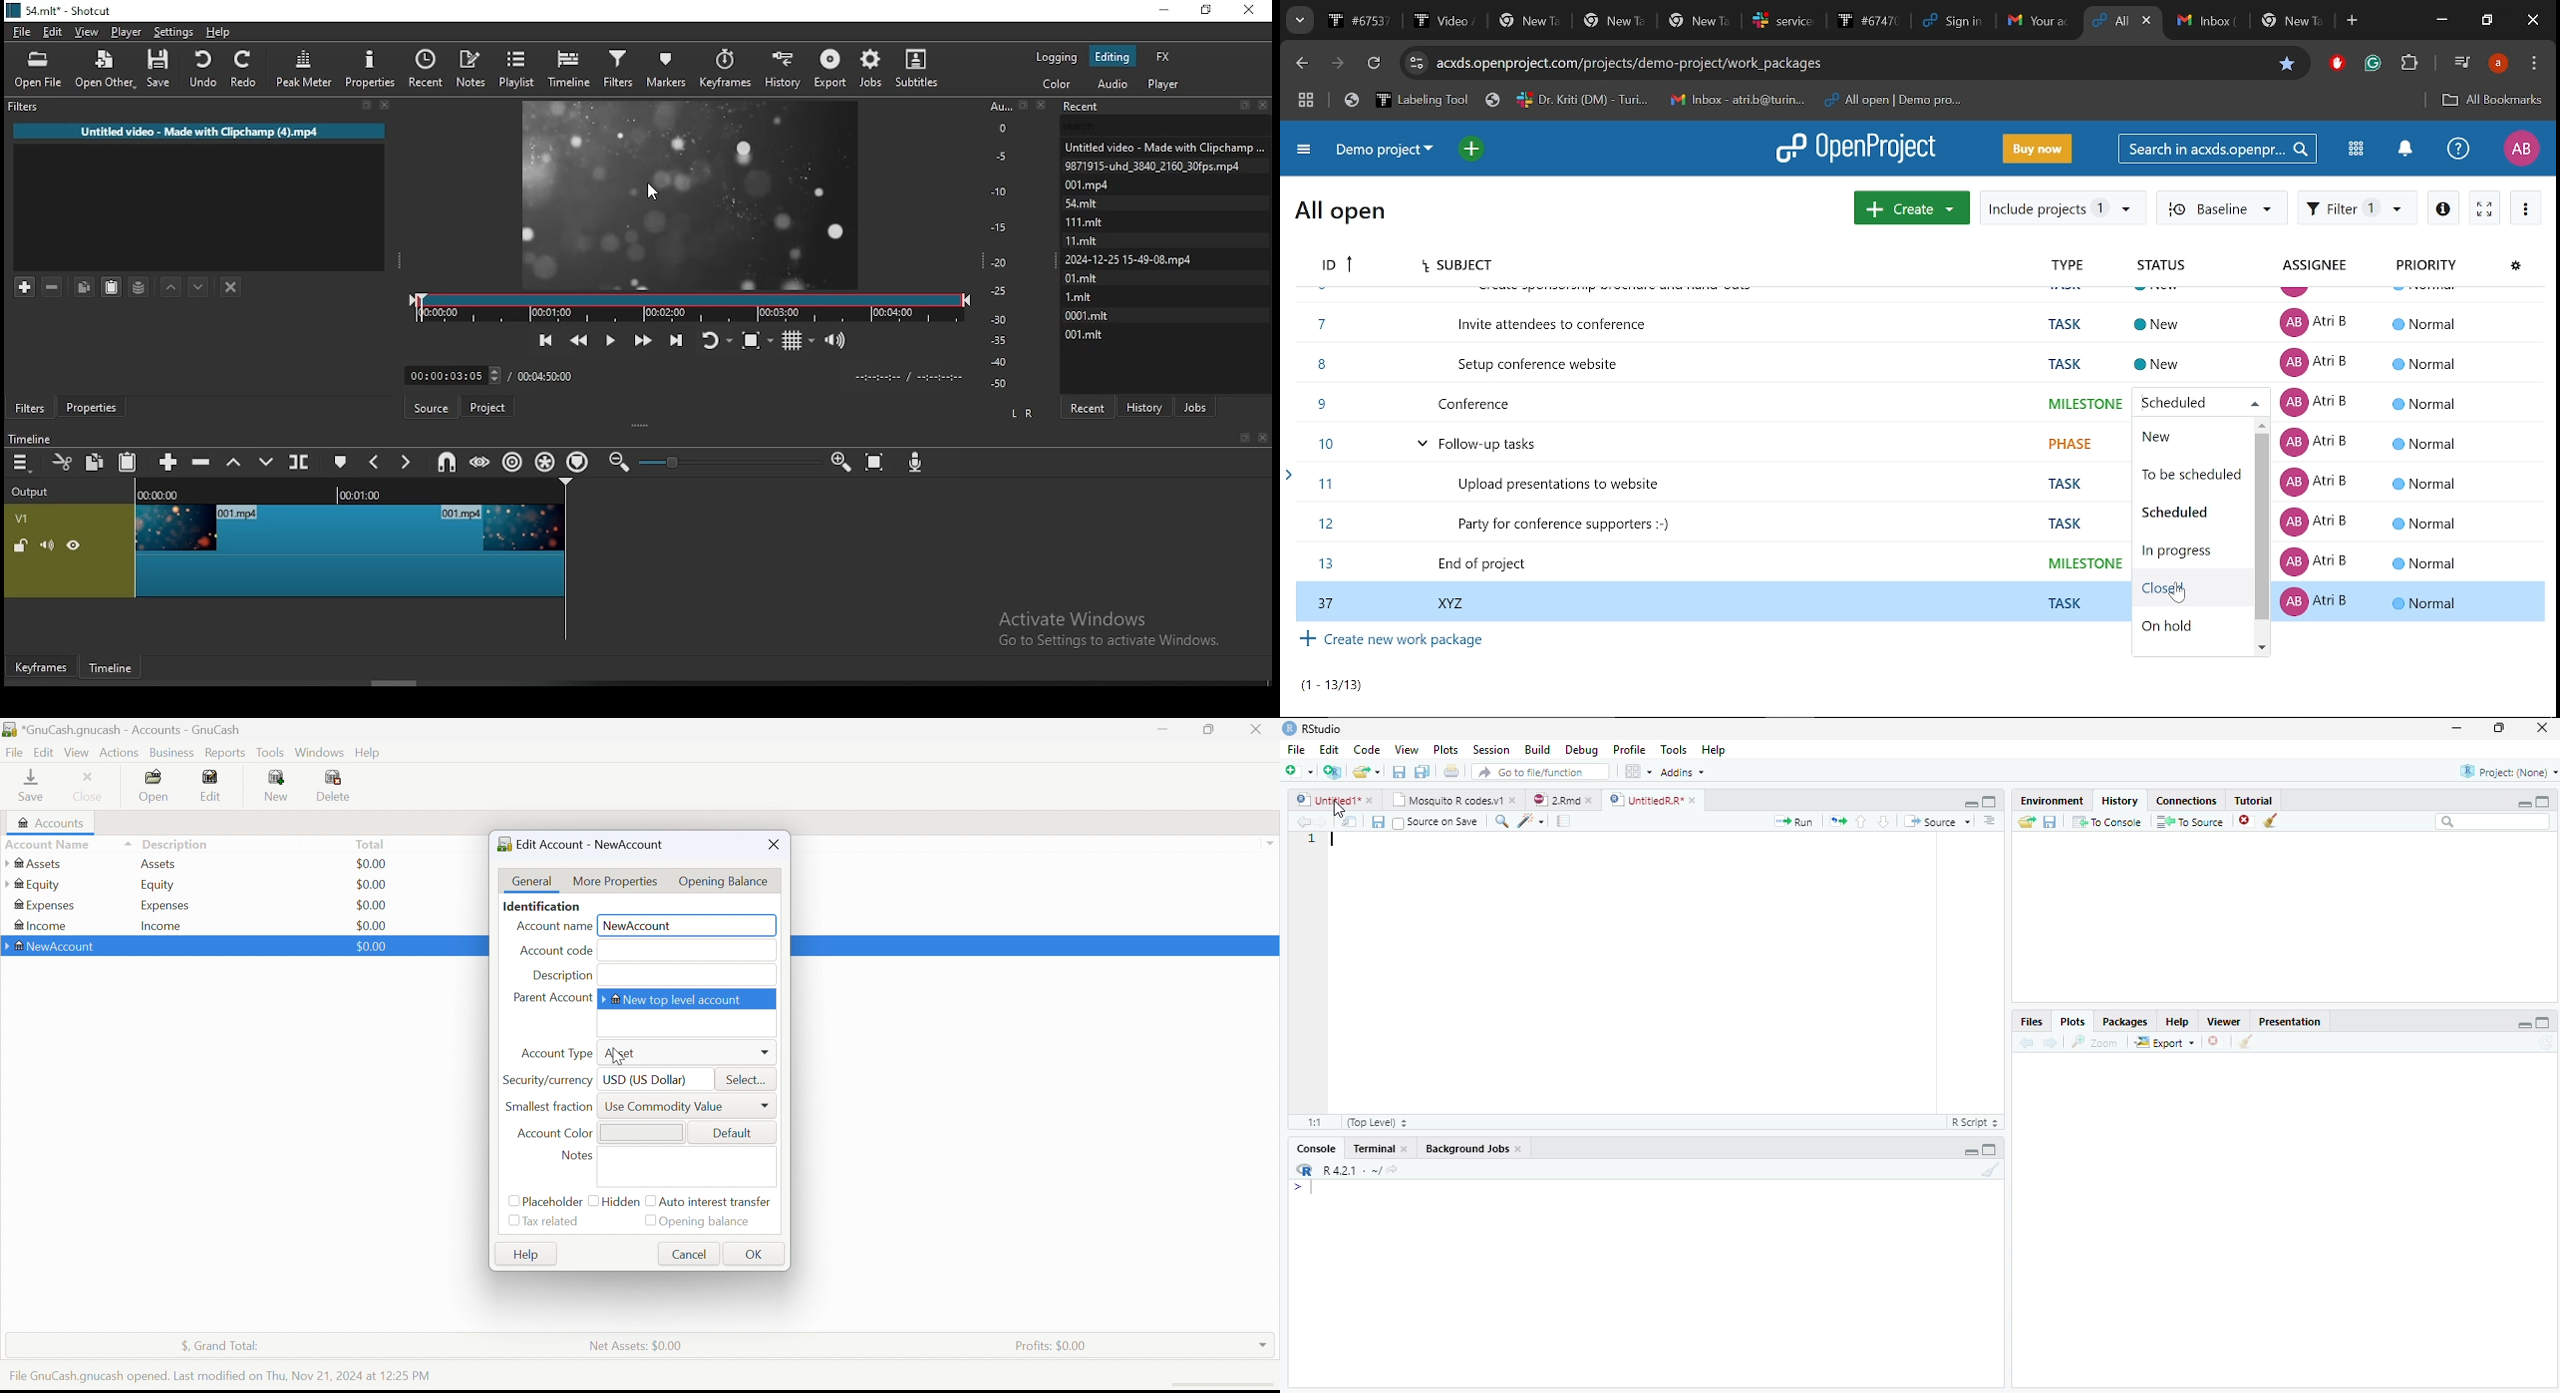 This screenshot has width=2576, height=1400. I want to click on Checkbox, so click(511, 1222).